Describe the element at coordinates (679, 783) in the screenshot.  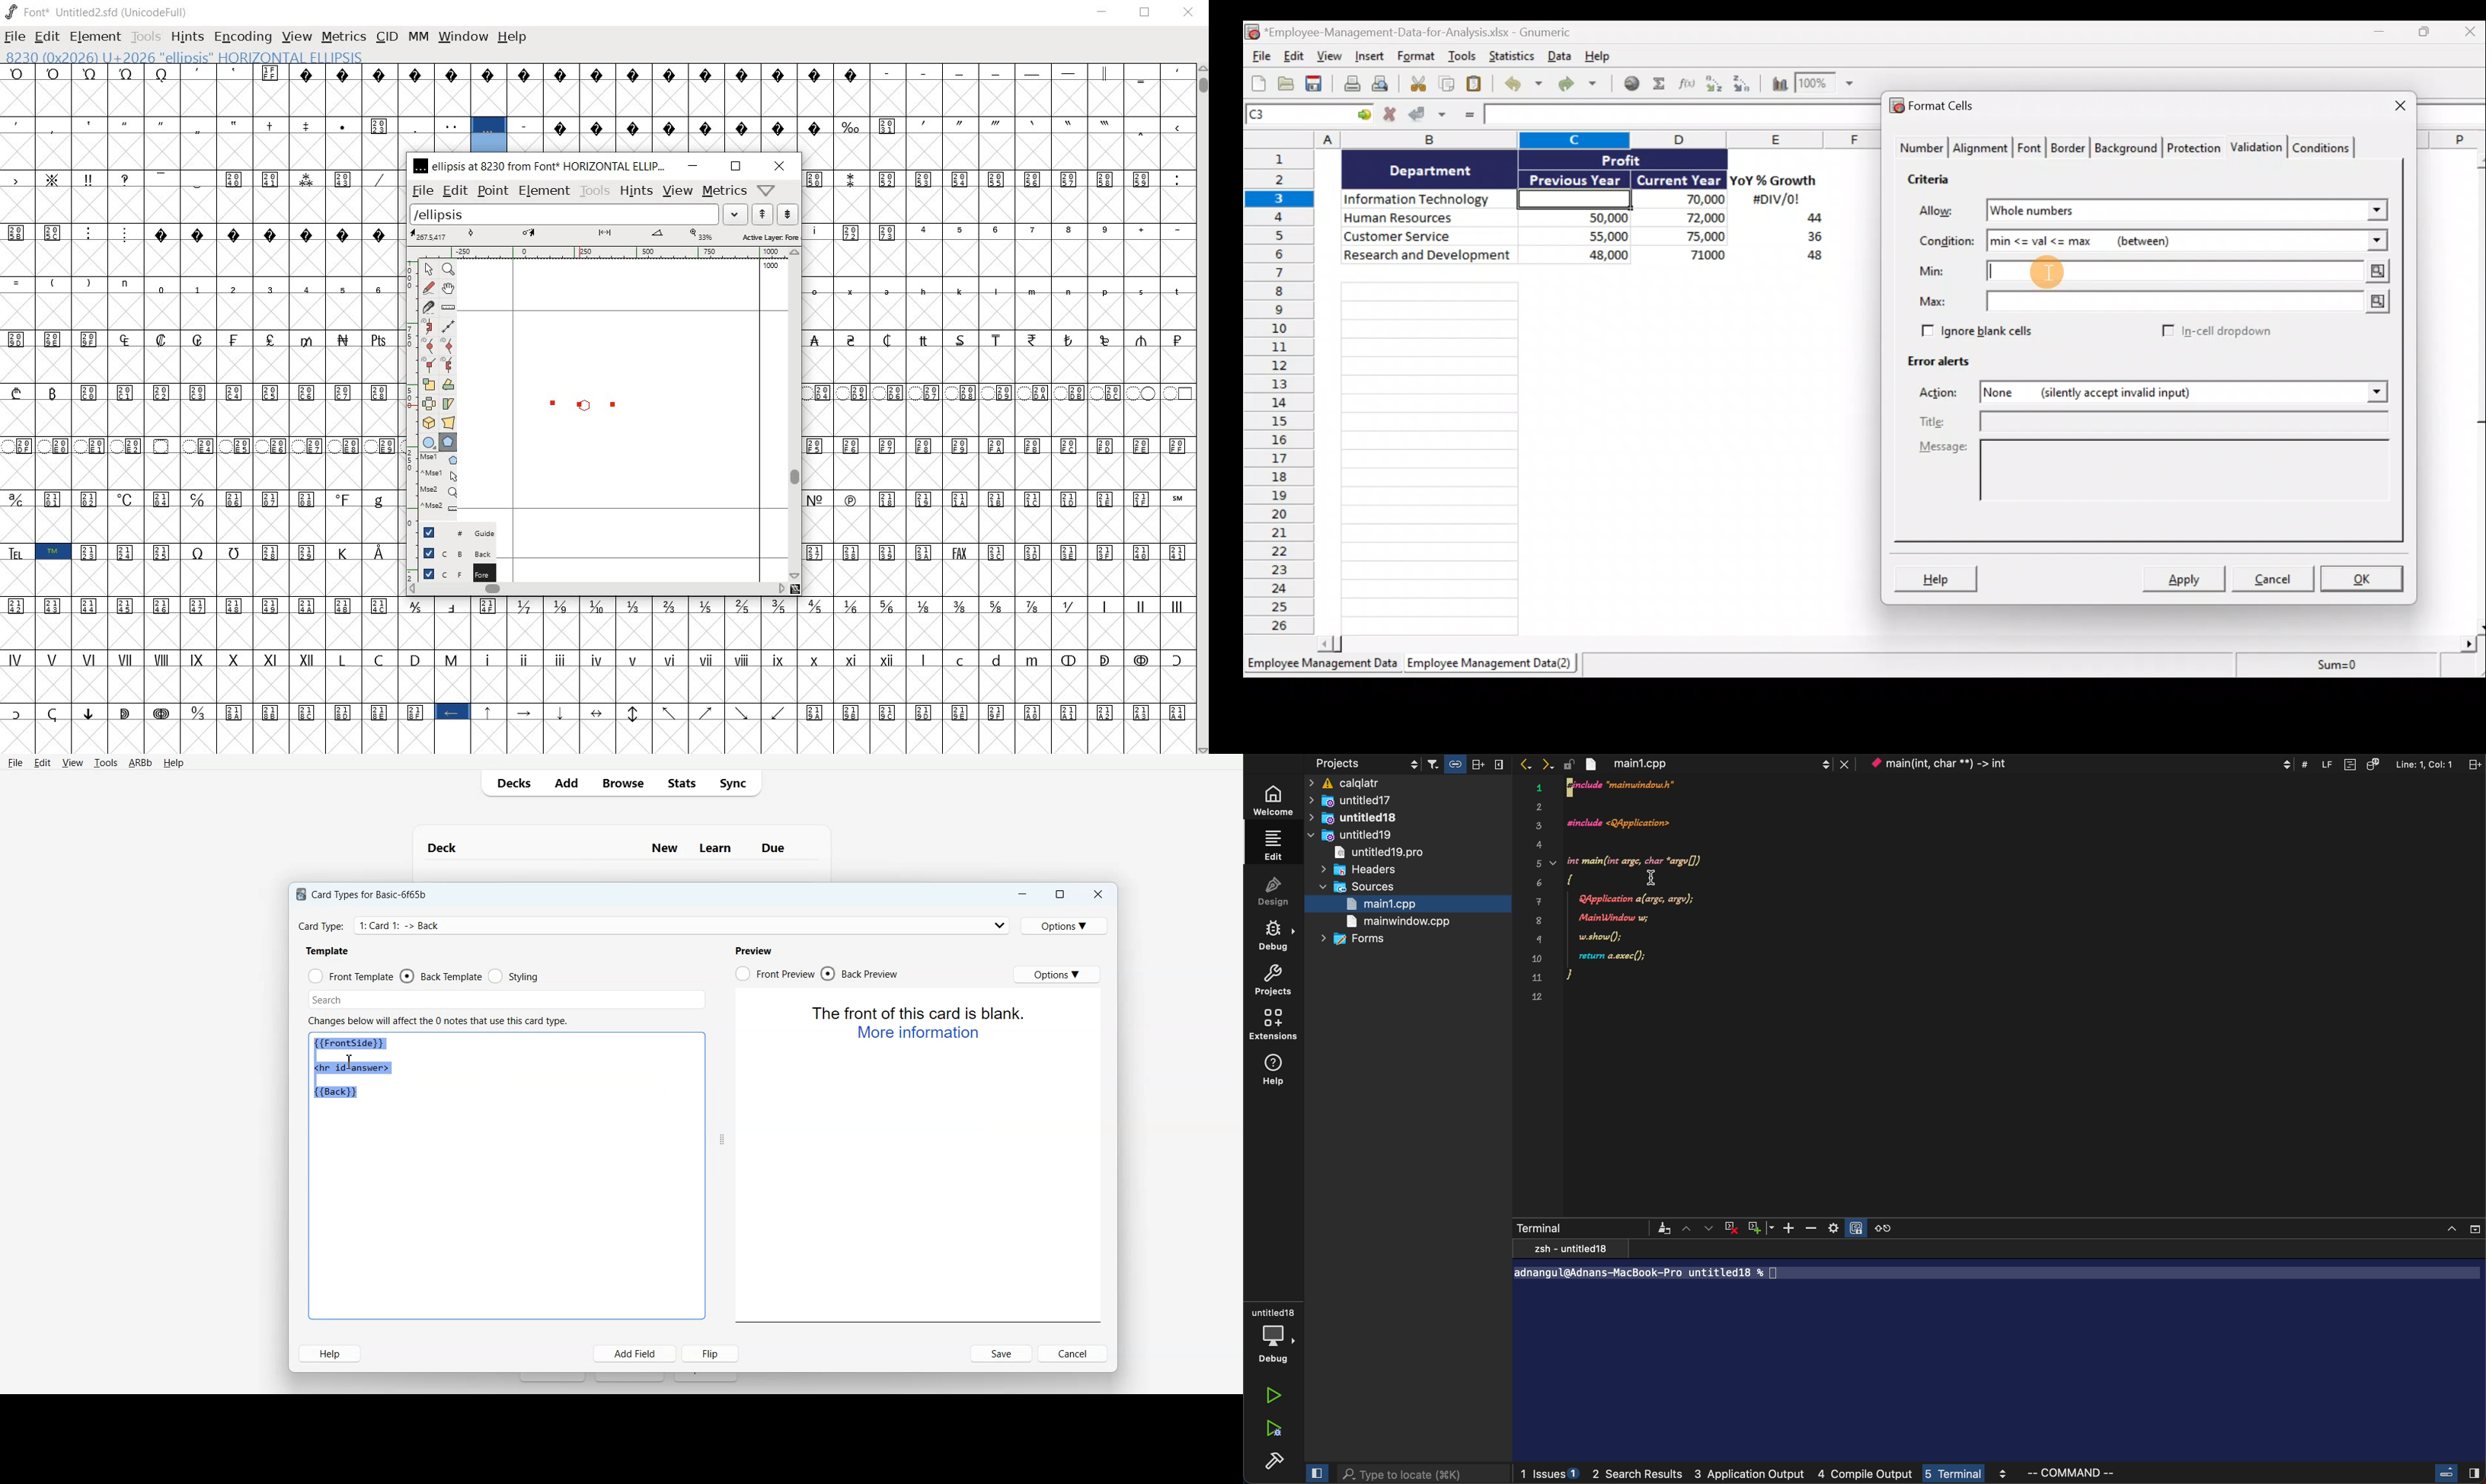
I see `Stats` at that location.